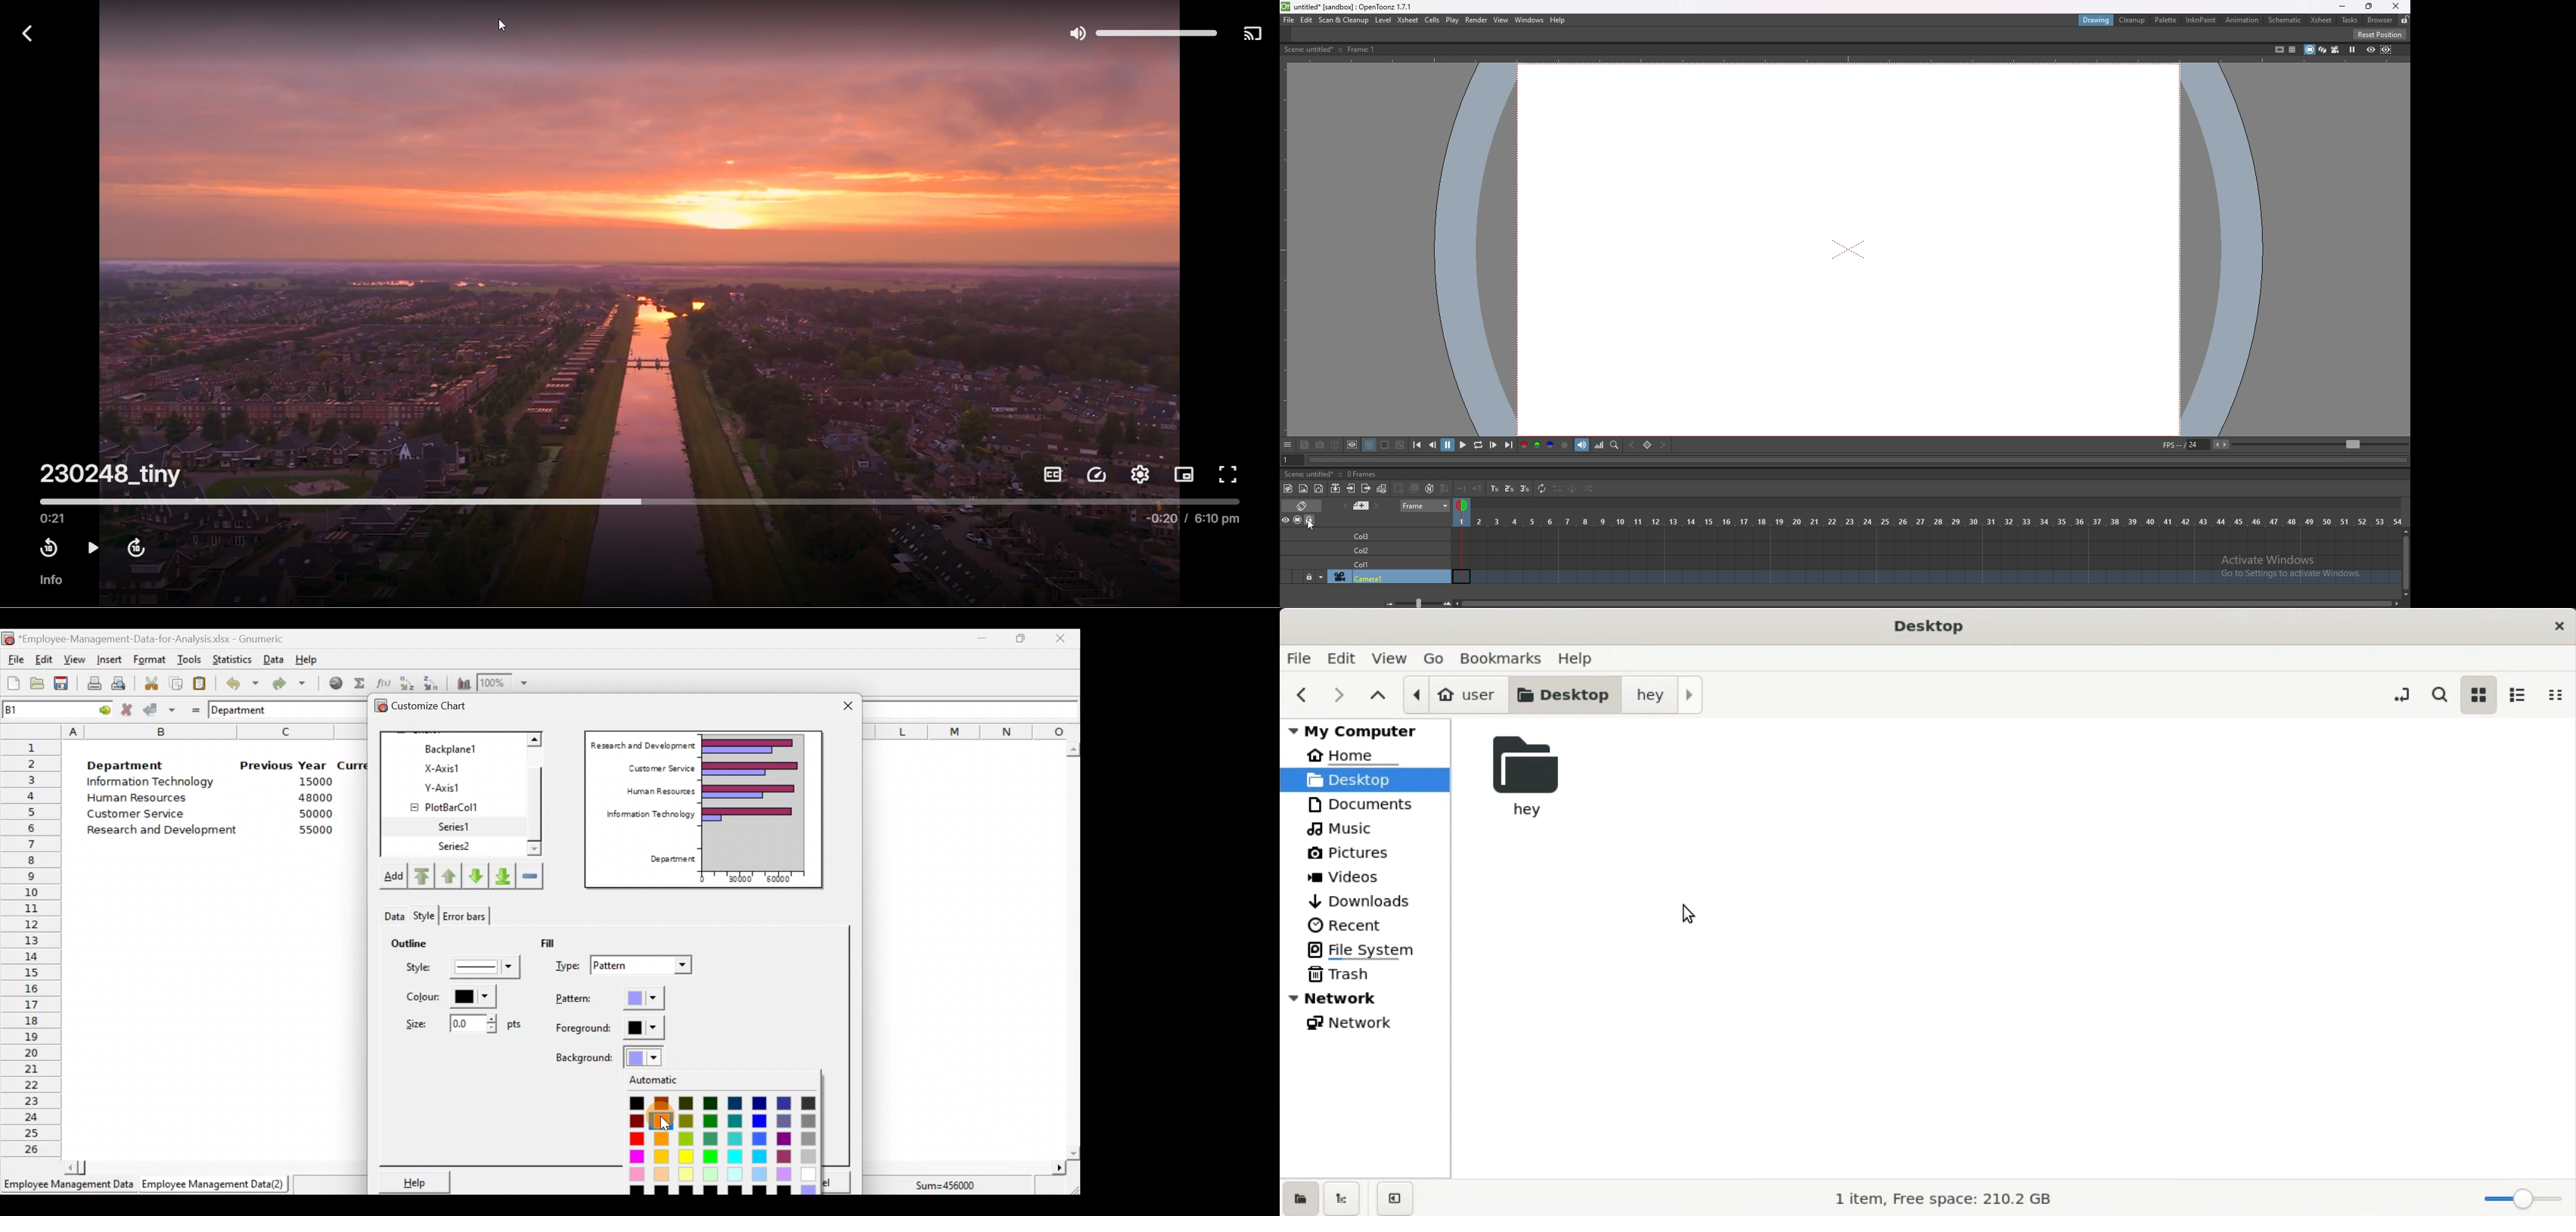  I want to click on alpha, so click(1566, 445).